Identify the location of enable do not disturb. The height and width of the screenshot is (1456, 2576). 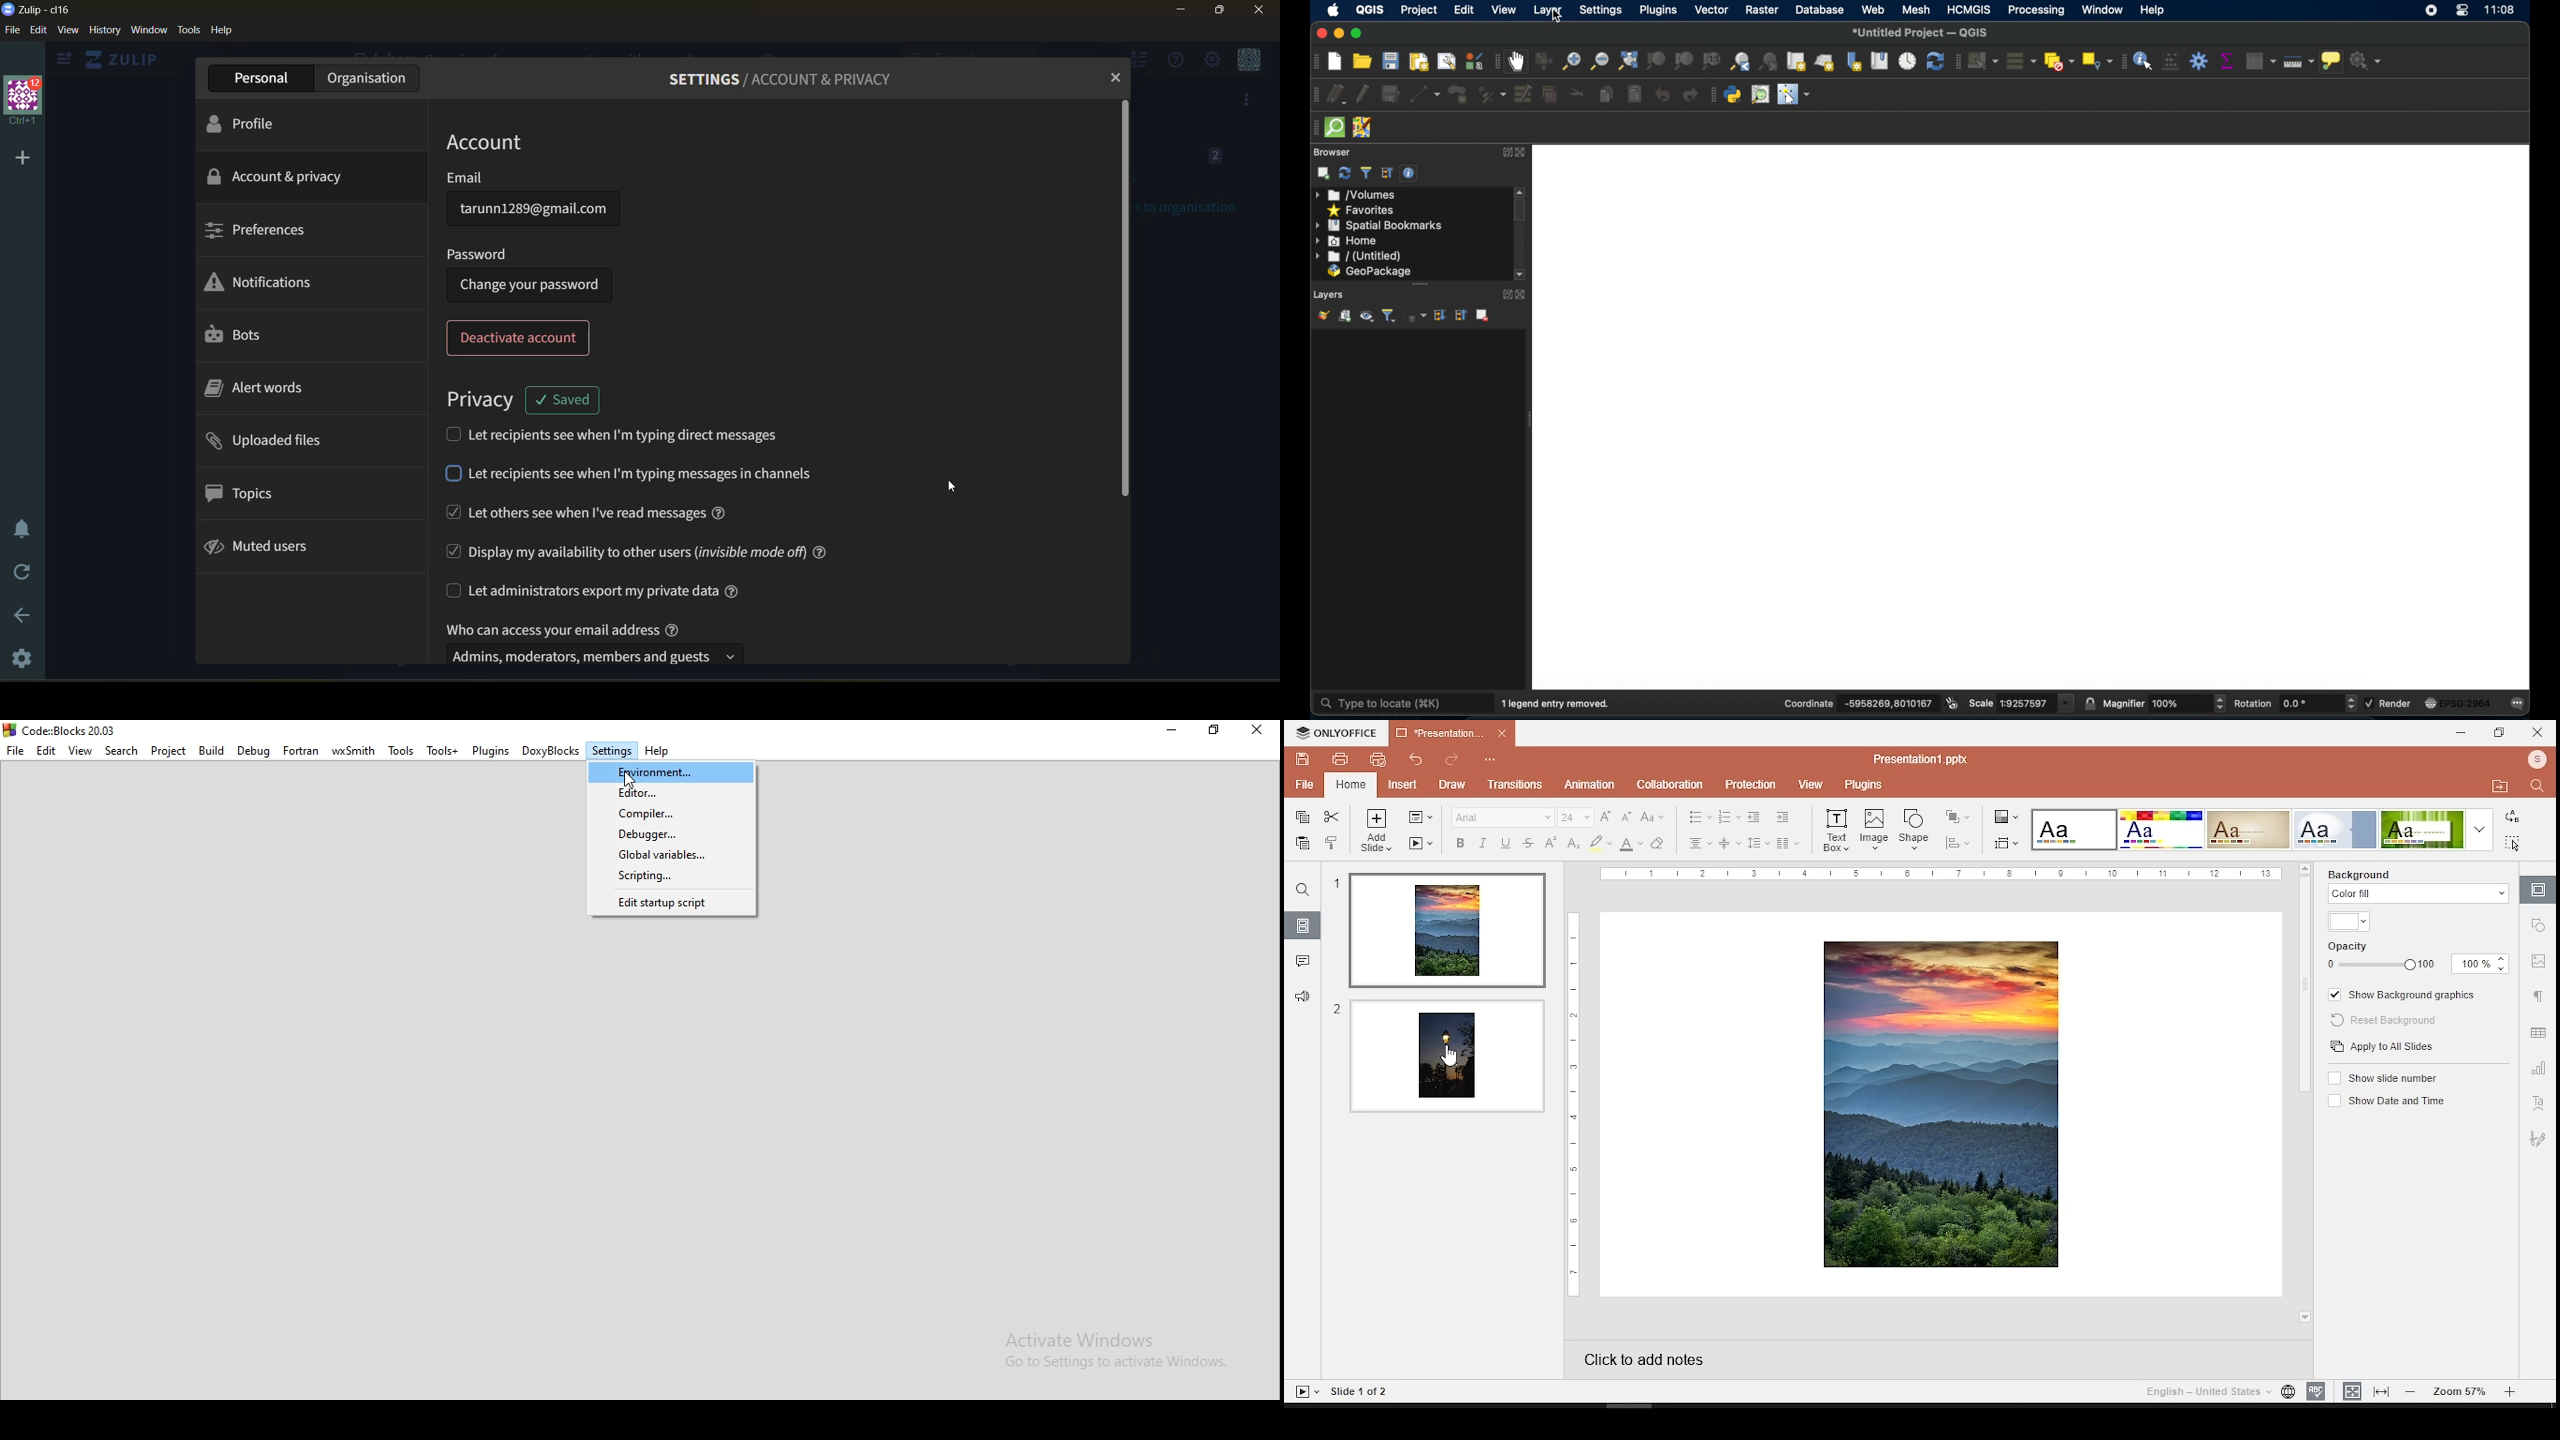
(22, 529).